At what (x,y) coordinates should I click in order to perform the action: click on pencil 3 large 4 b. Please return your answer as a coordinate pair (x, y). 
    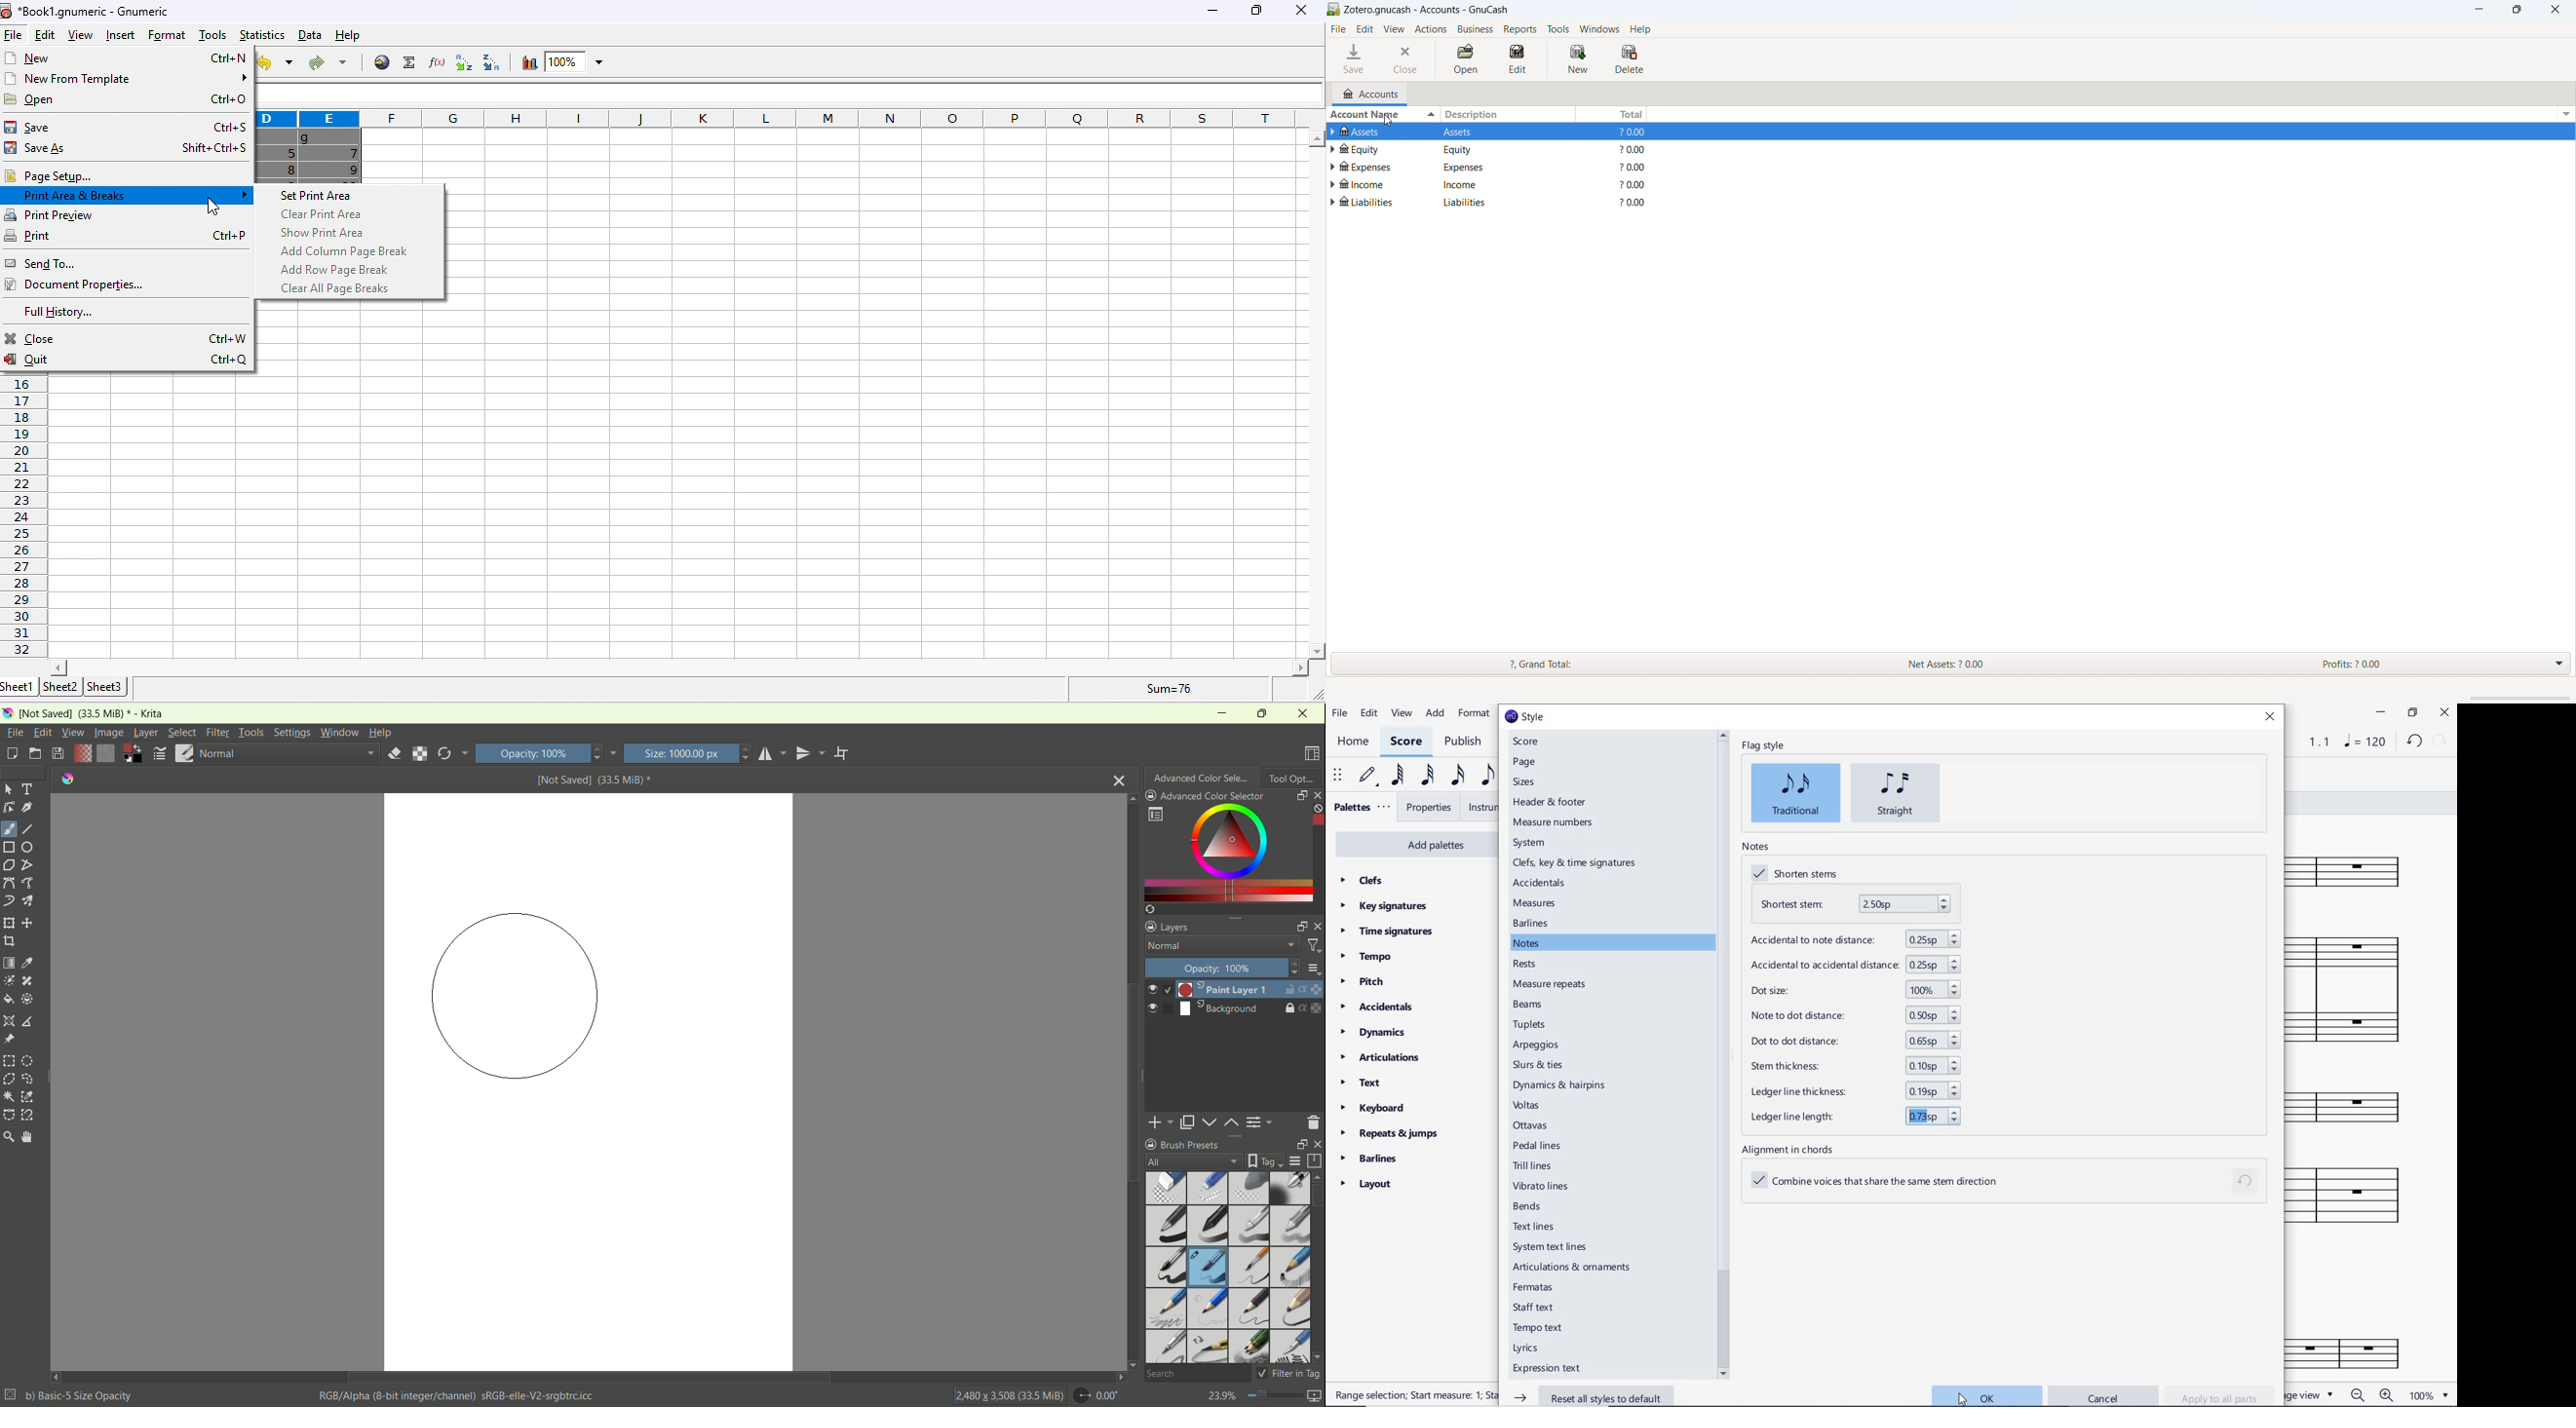
    Looking at the image, I should click on (1289, 1306).